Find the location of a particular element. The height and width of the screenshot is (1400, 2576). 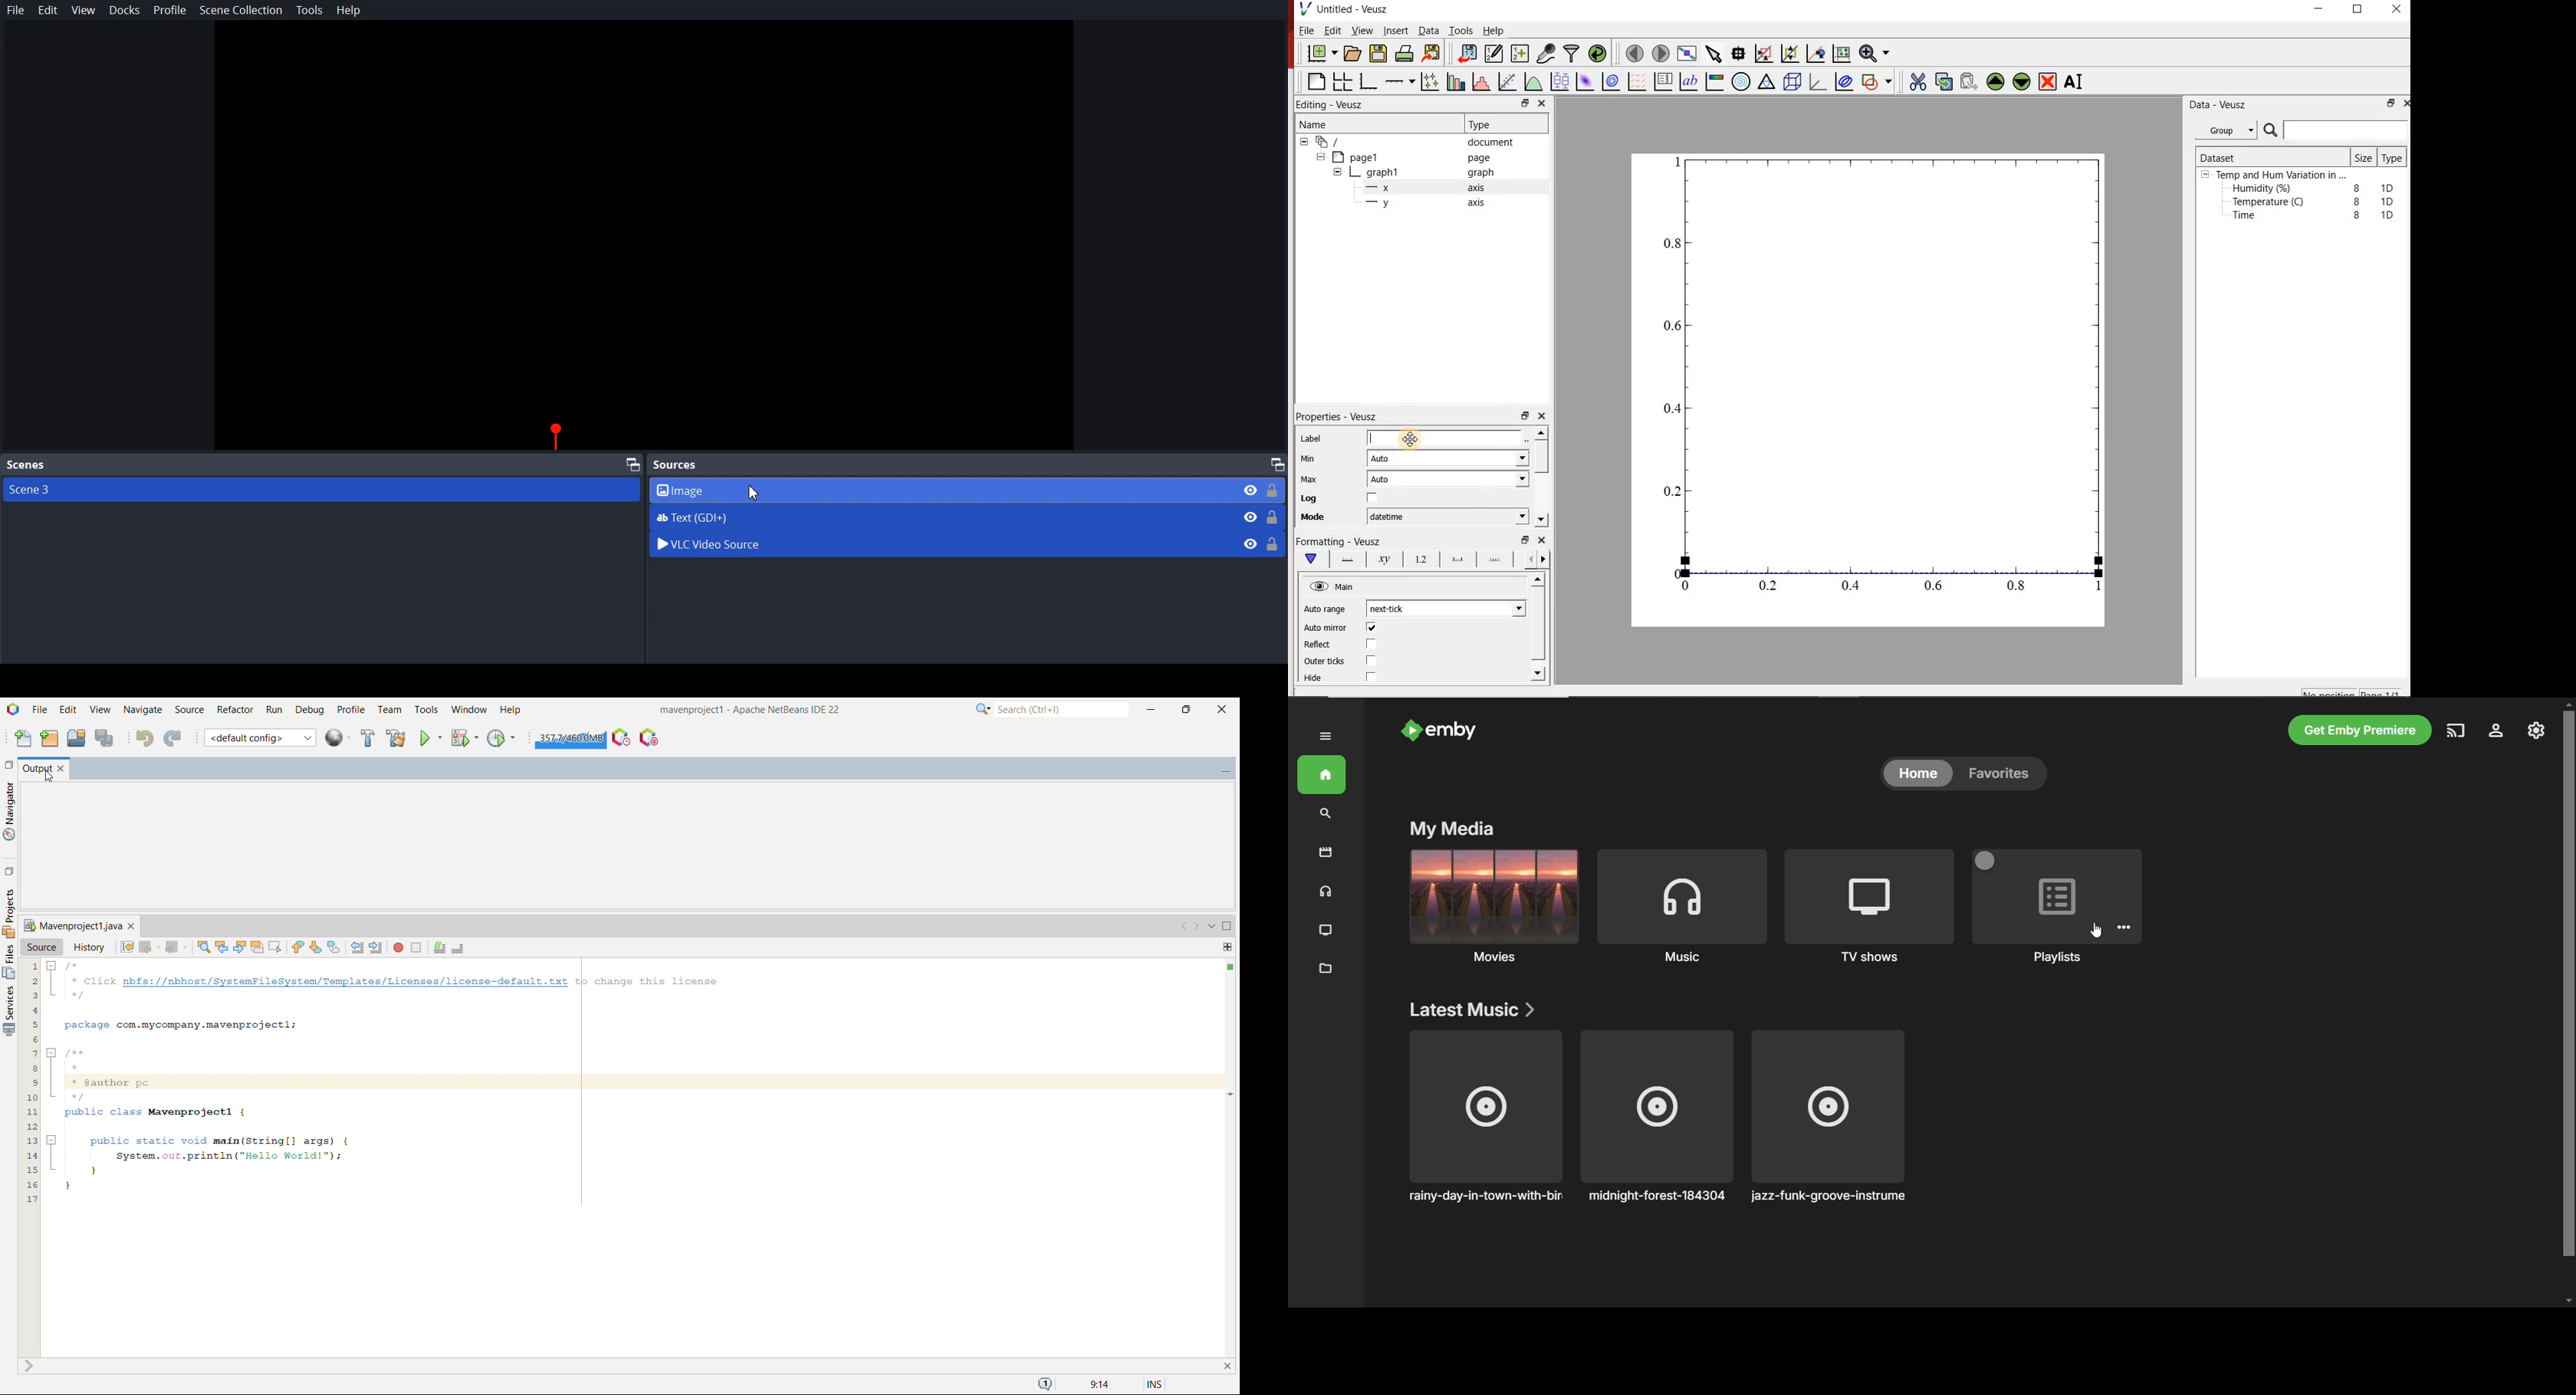

8 is located at coordinates (2357, 215).